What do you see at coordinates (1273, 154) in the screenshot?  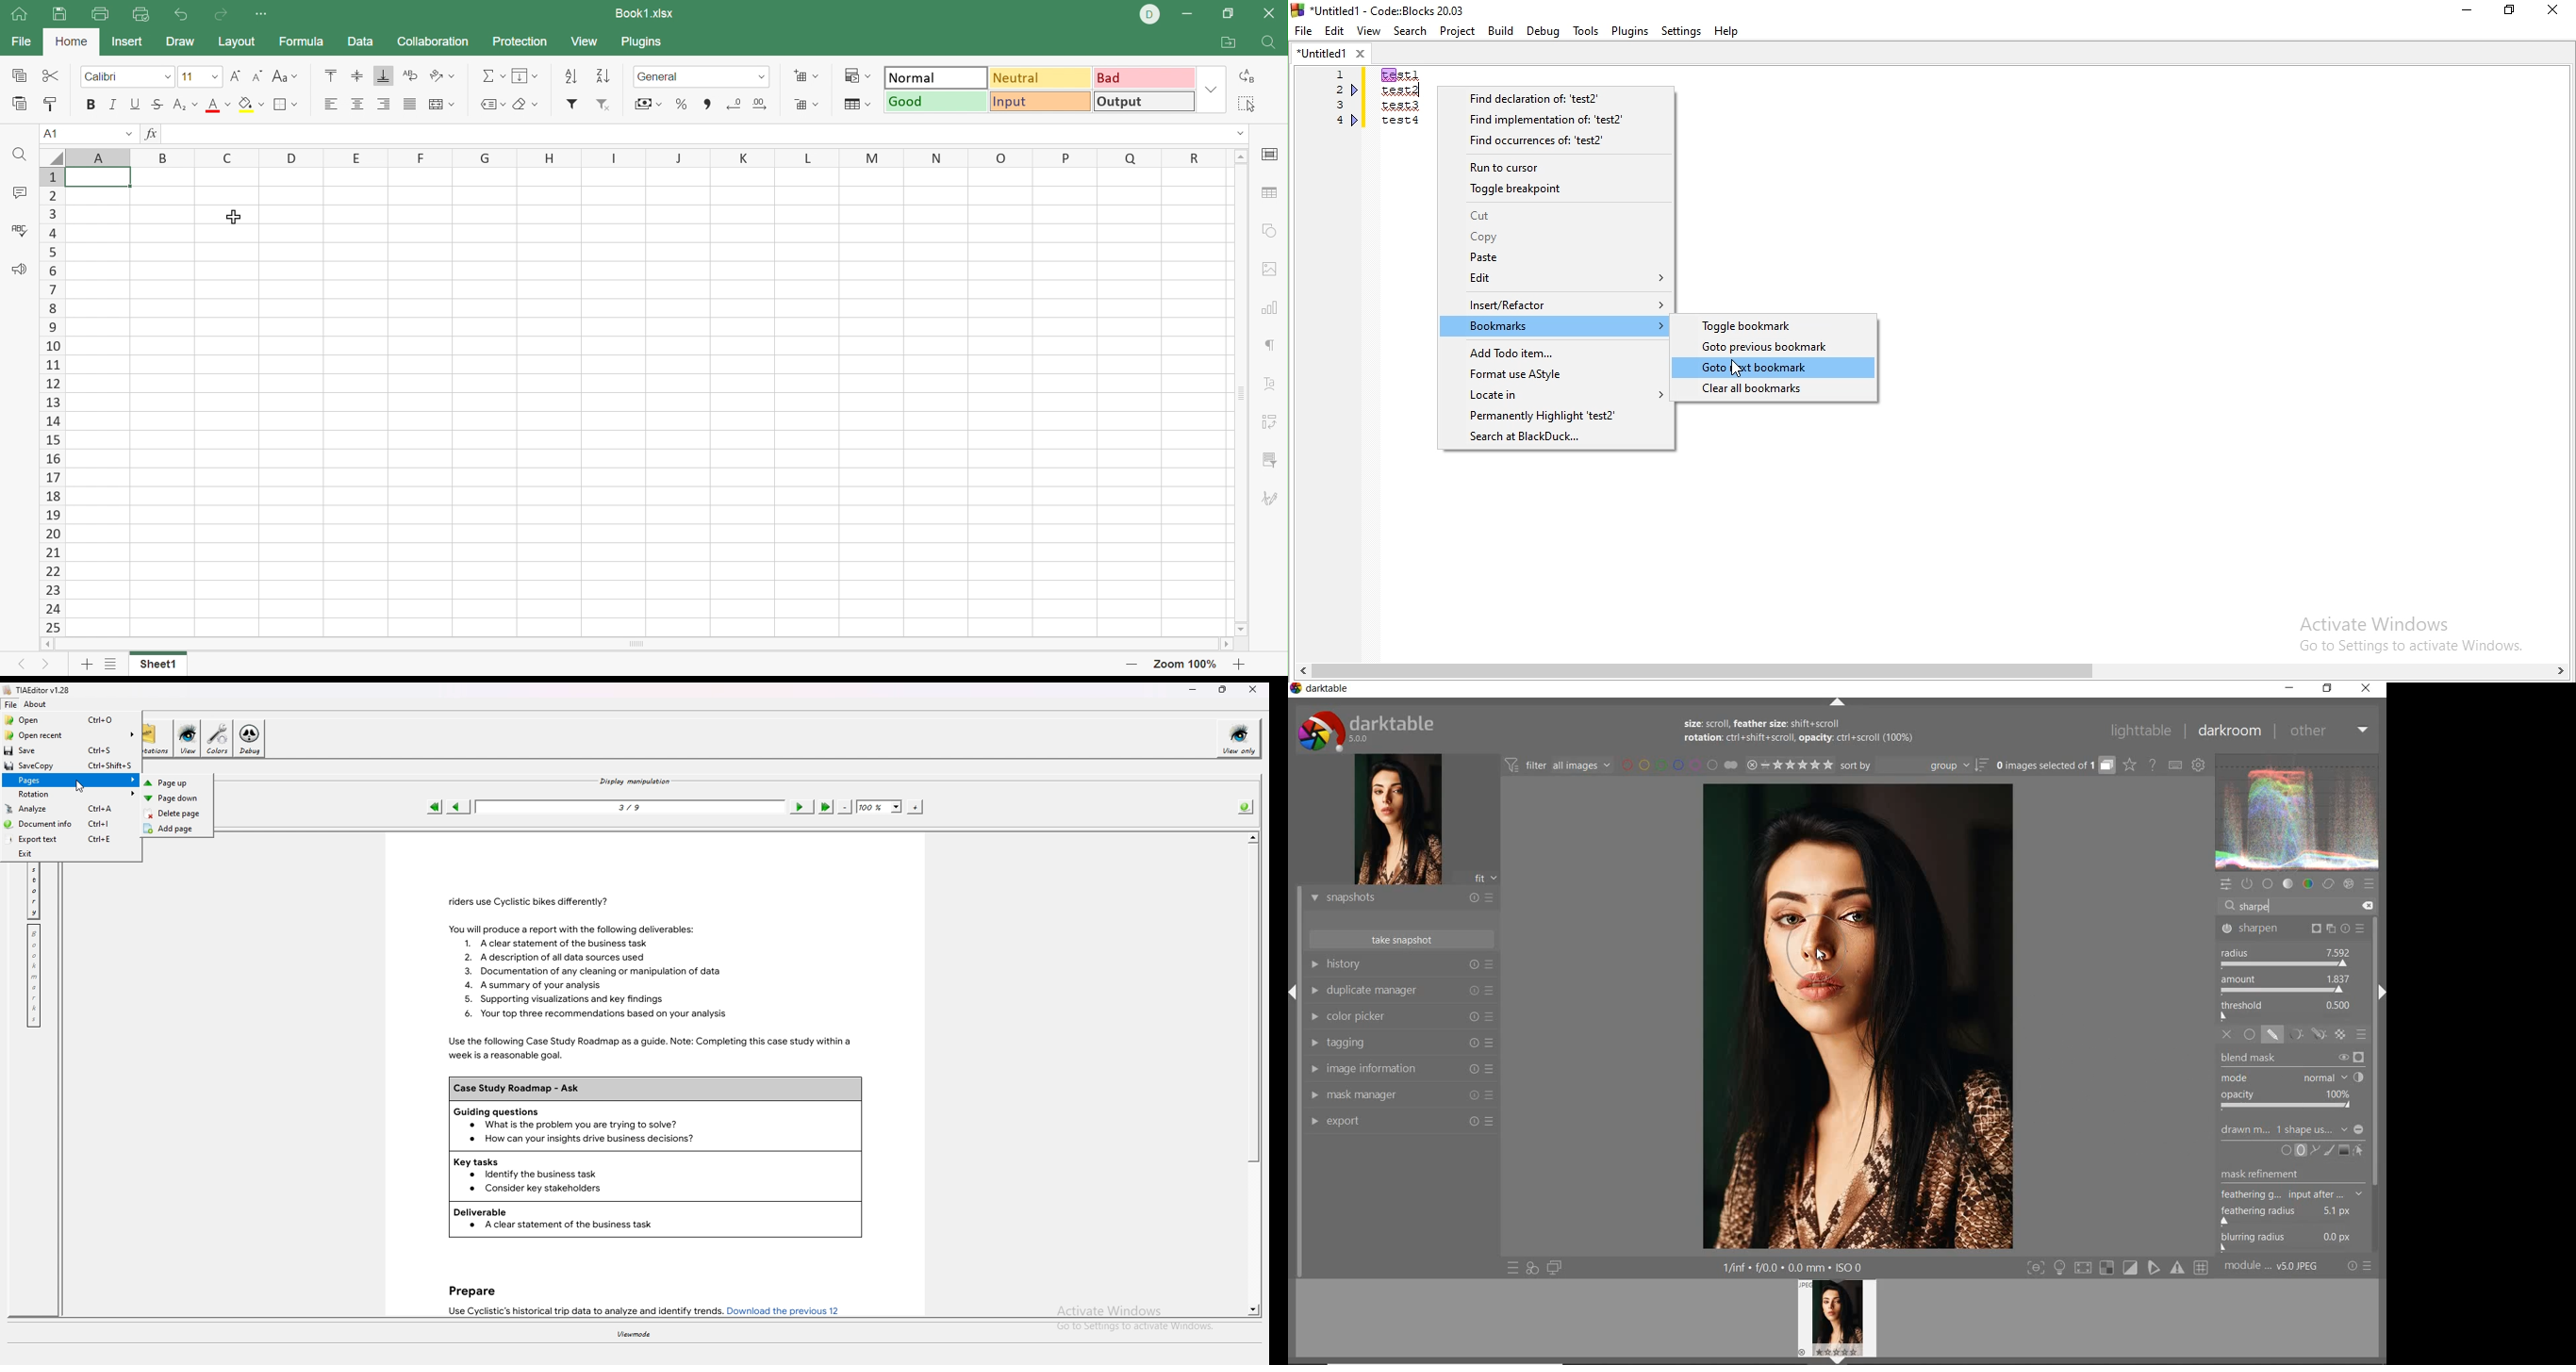 I see `cell settings` at bounding box center [1273, 154].